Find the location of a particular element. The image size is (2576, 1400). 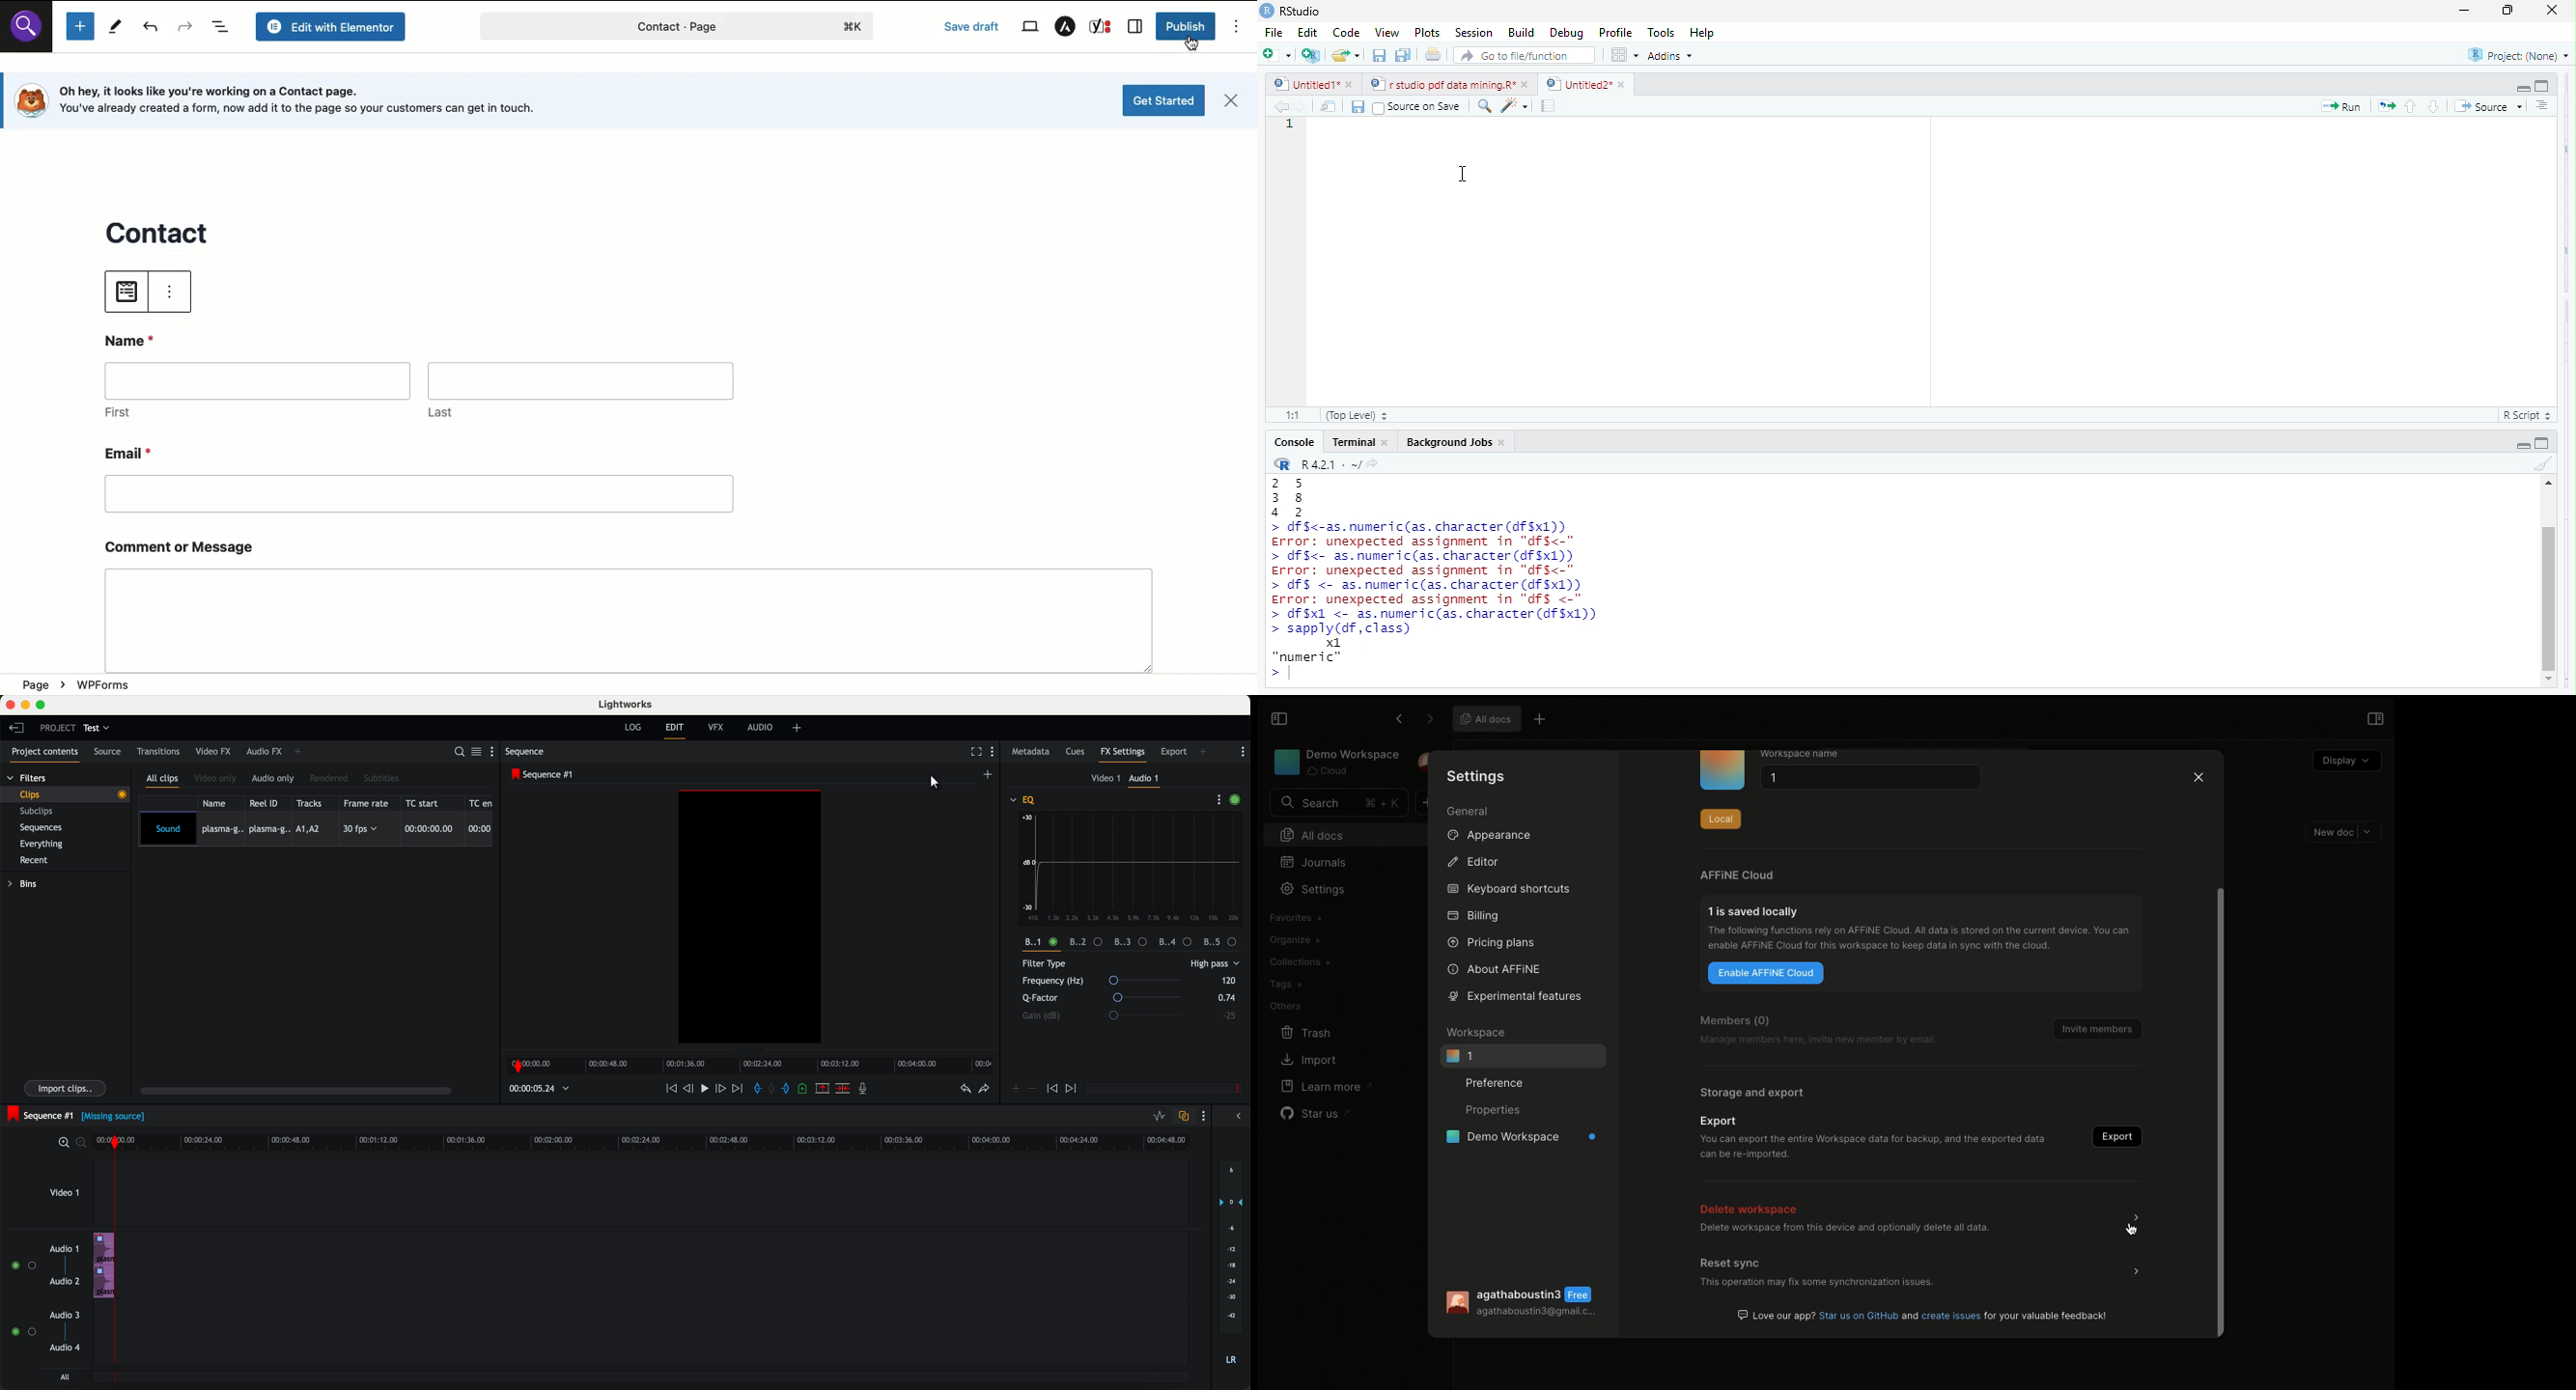

bins tab is located at coordinates (26, 885).